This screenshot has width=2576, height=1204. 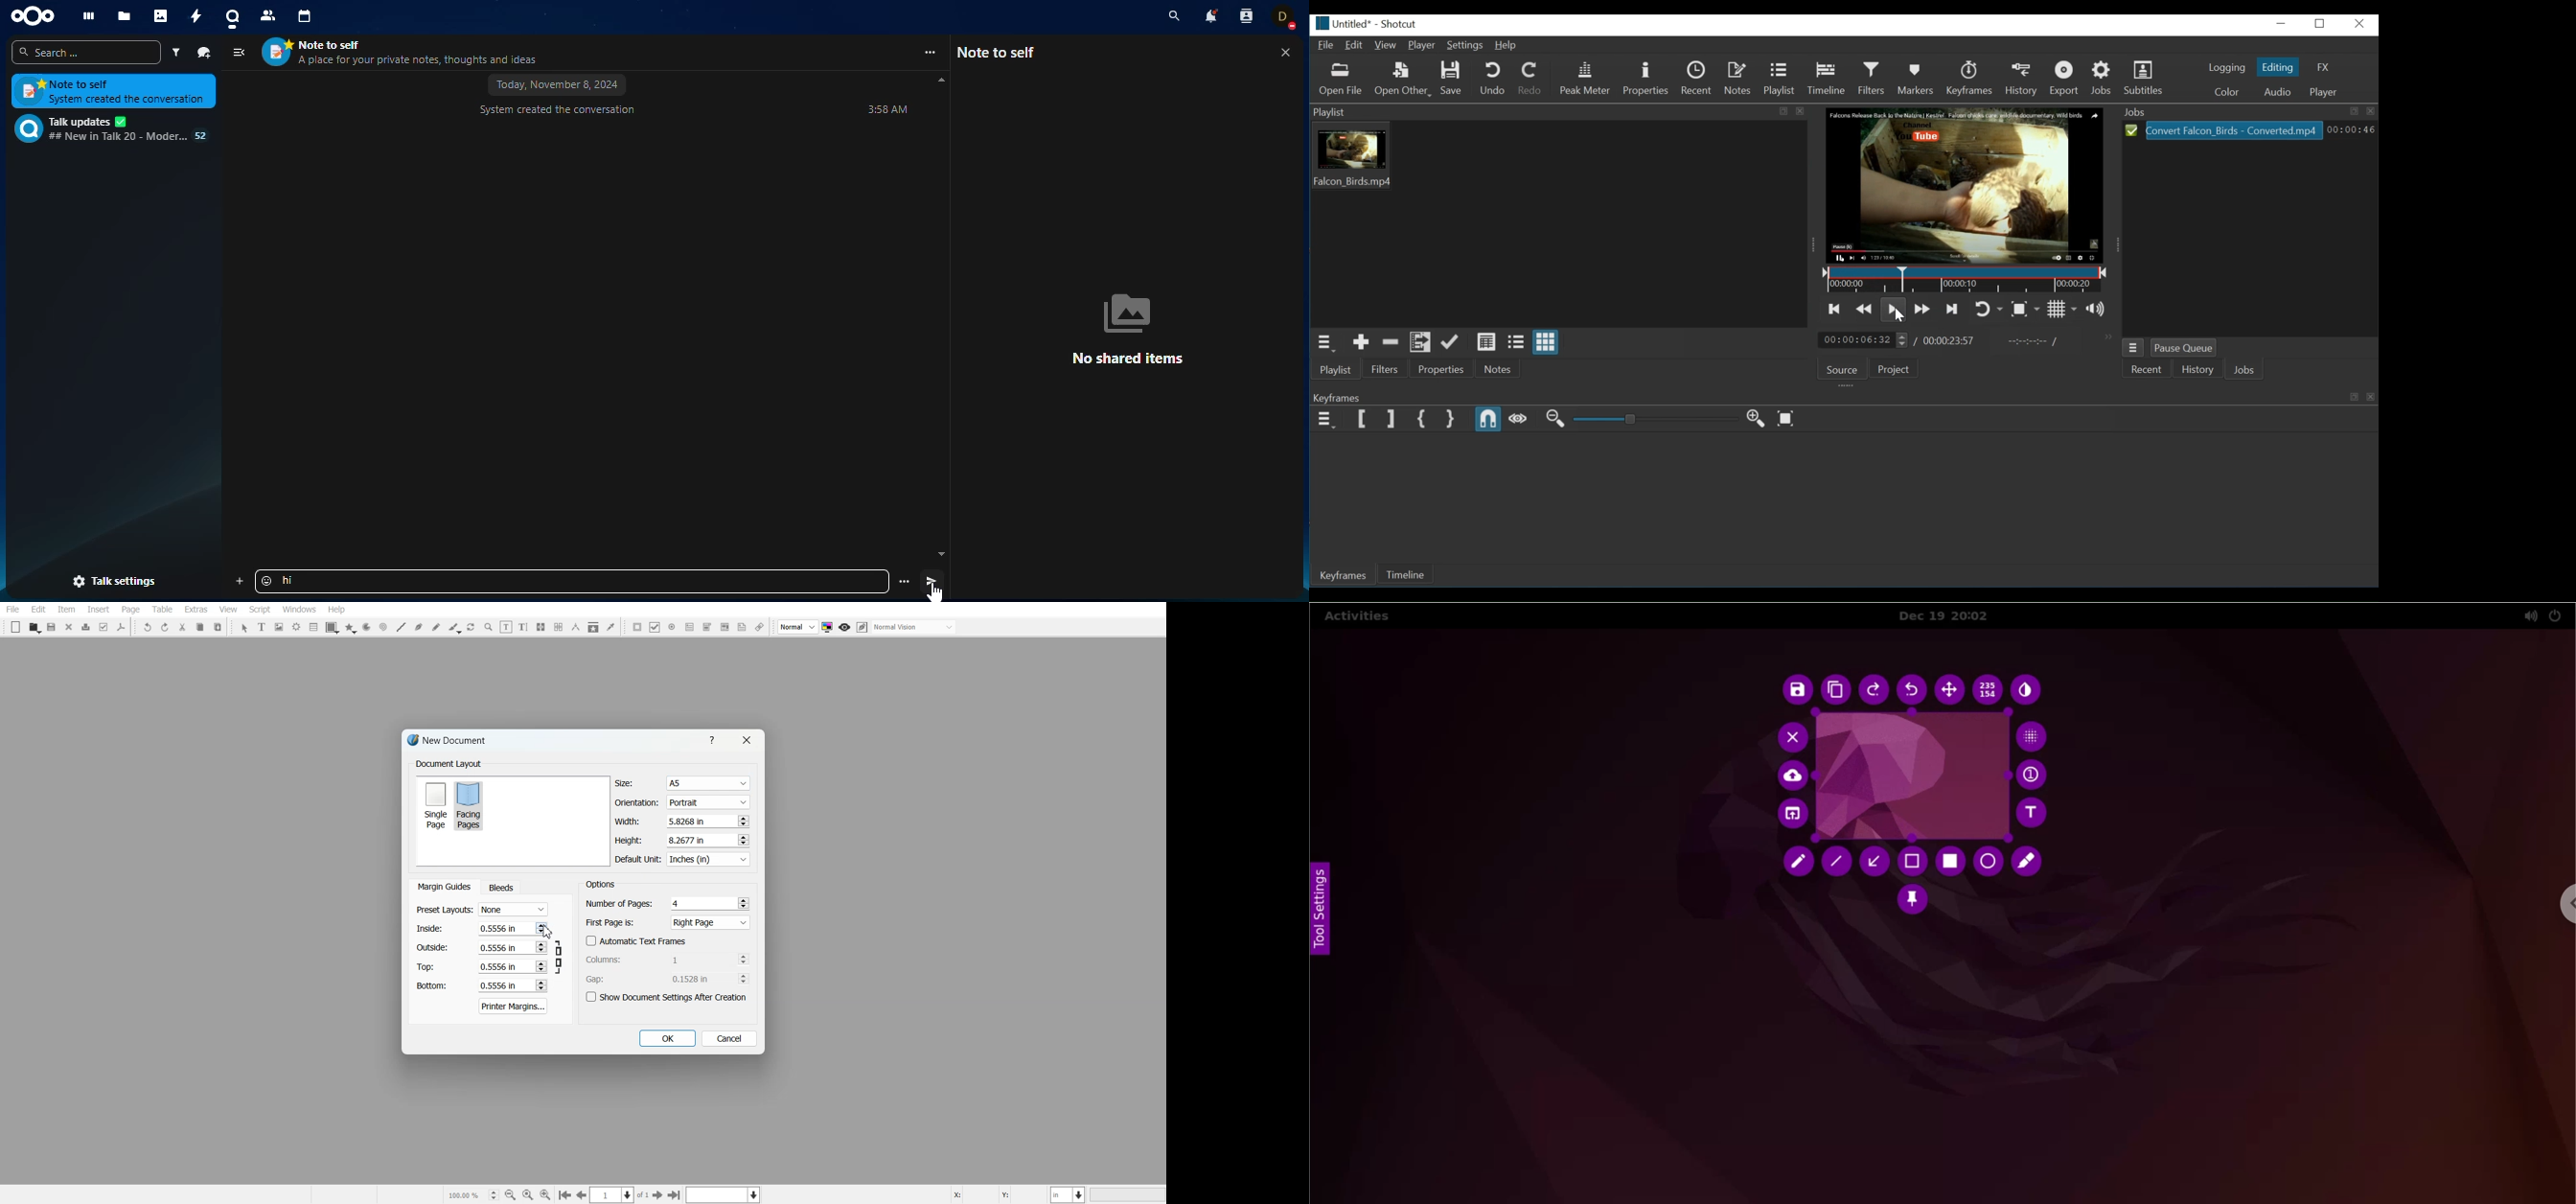 What do you see at coordinates (163, 16) in the screenshot?
I see `photos` at bounding box center [163, 16].